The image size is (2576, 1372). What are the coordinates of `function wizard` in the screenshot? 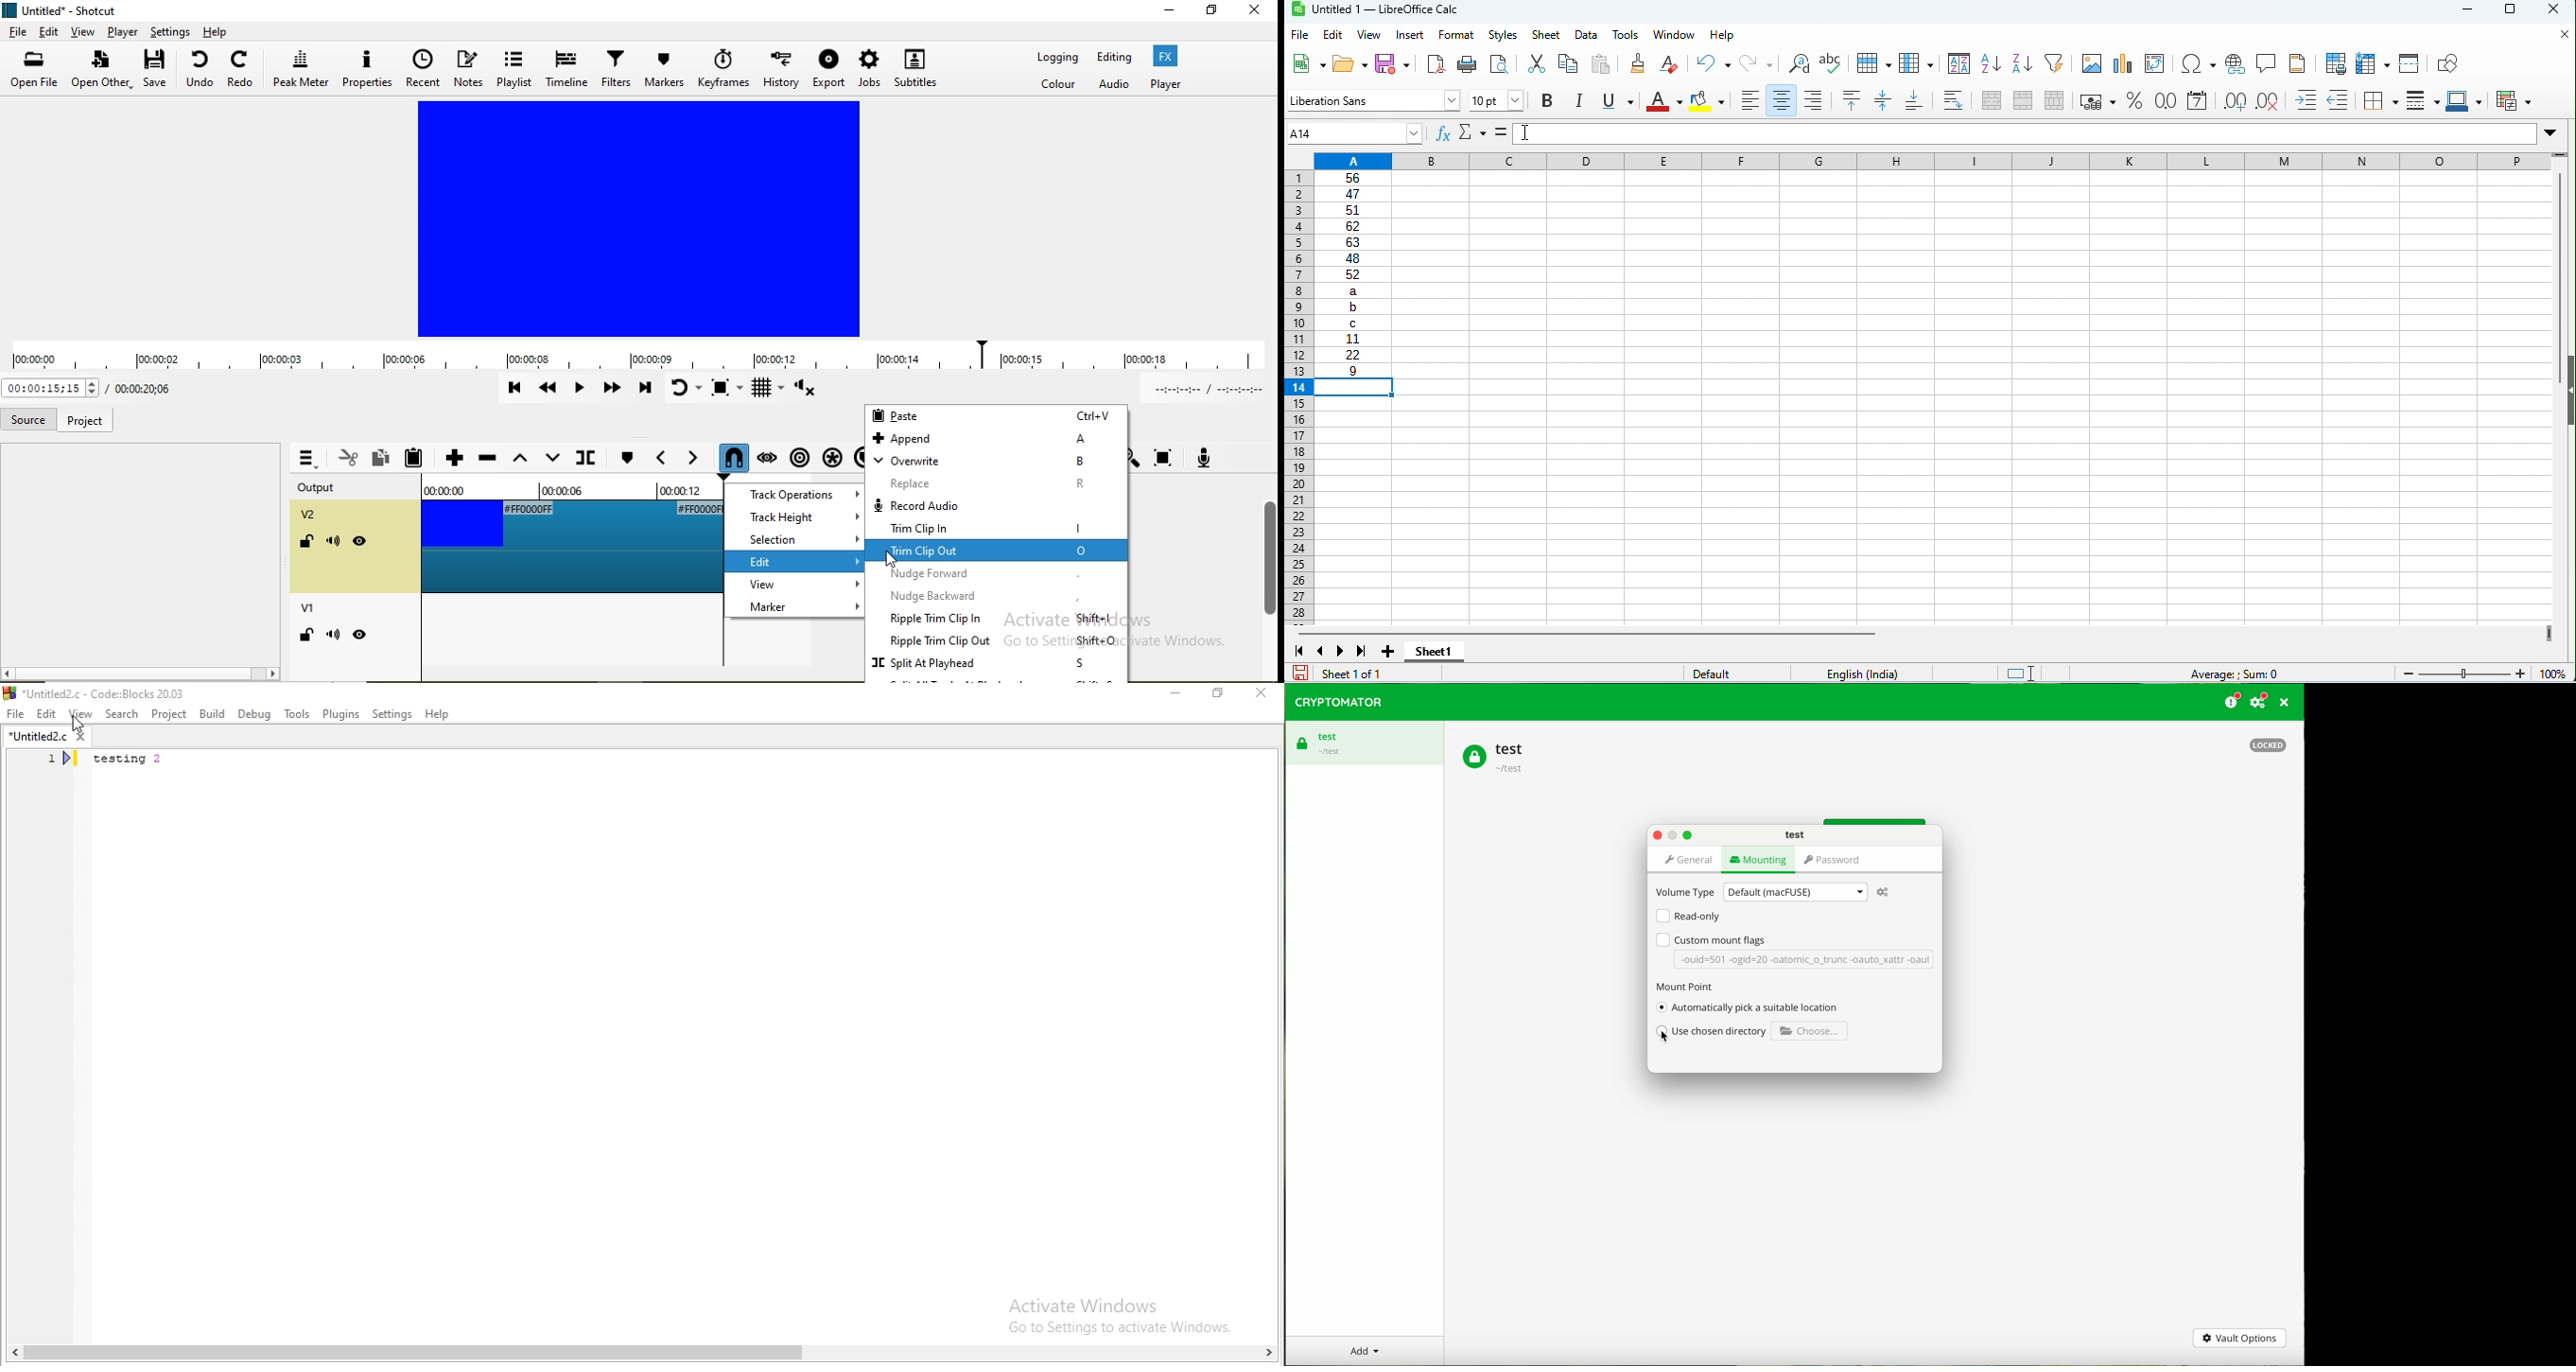 It's located at (1443, 133).